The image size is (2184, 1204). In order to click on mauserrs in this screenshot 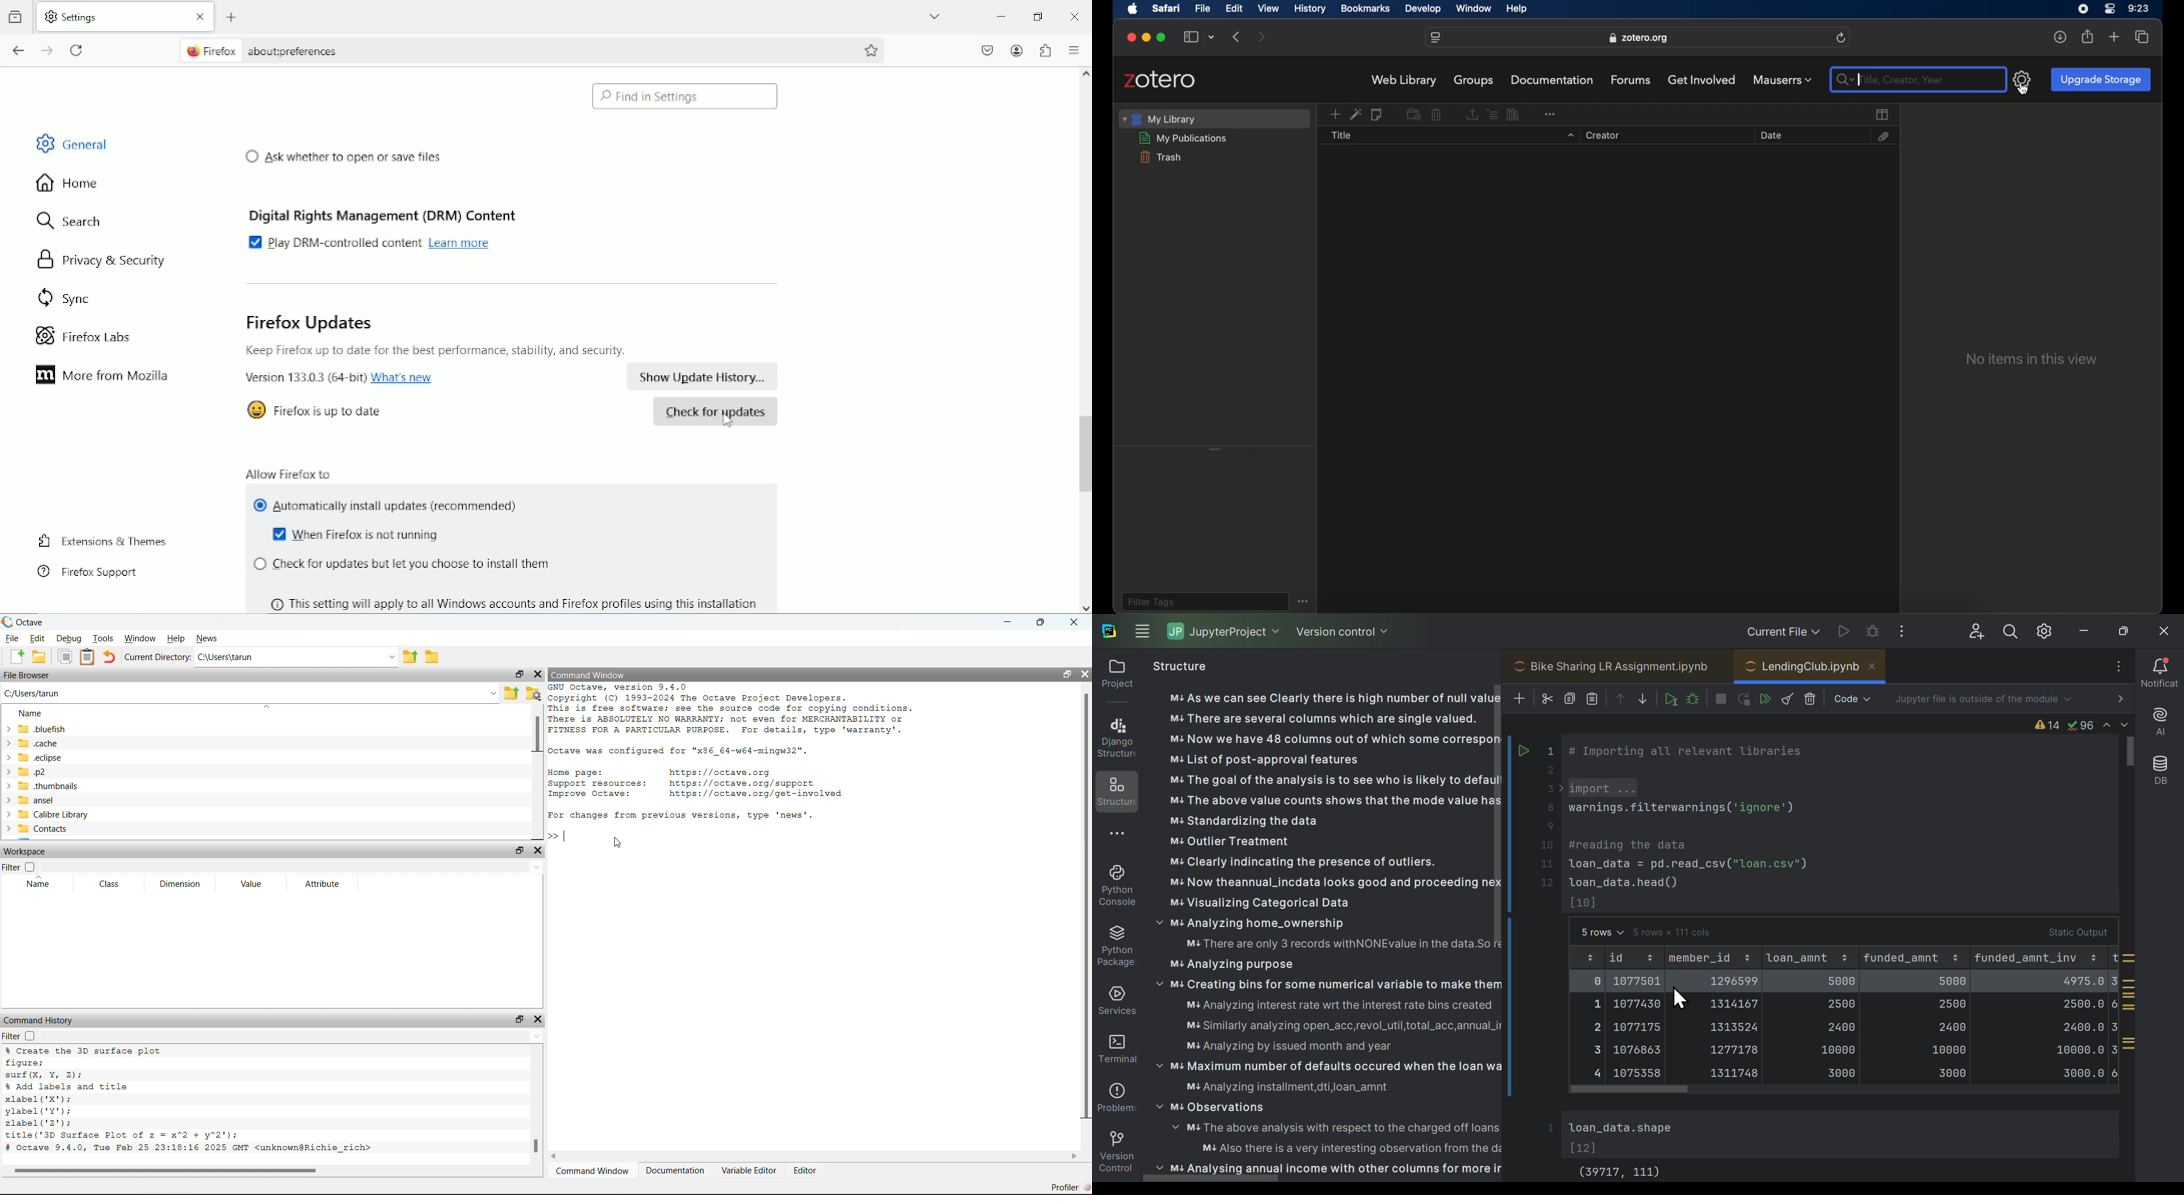, I will do `click(1782, 80)`.